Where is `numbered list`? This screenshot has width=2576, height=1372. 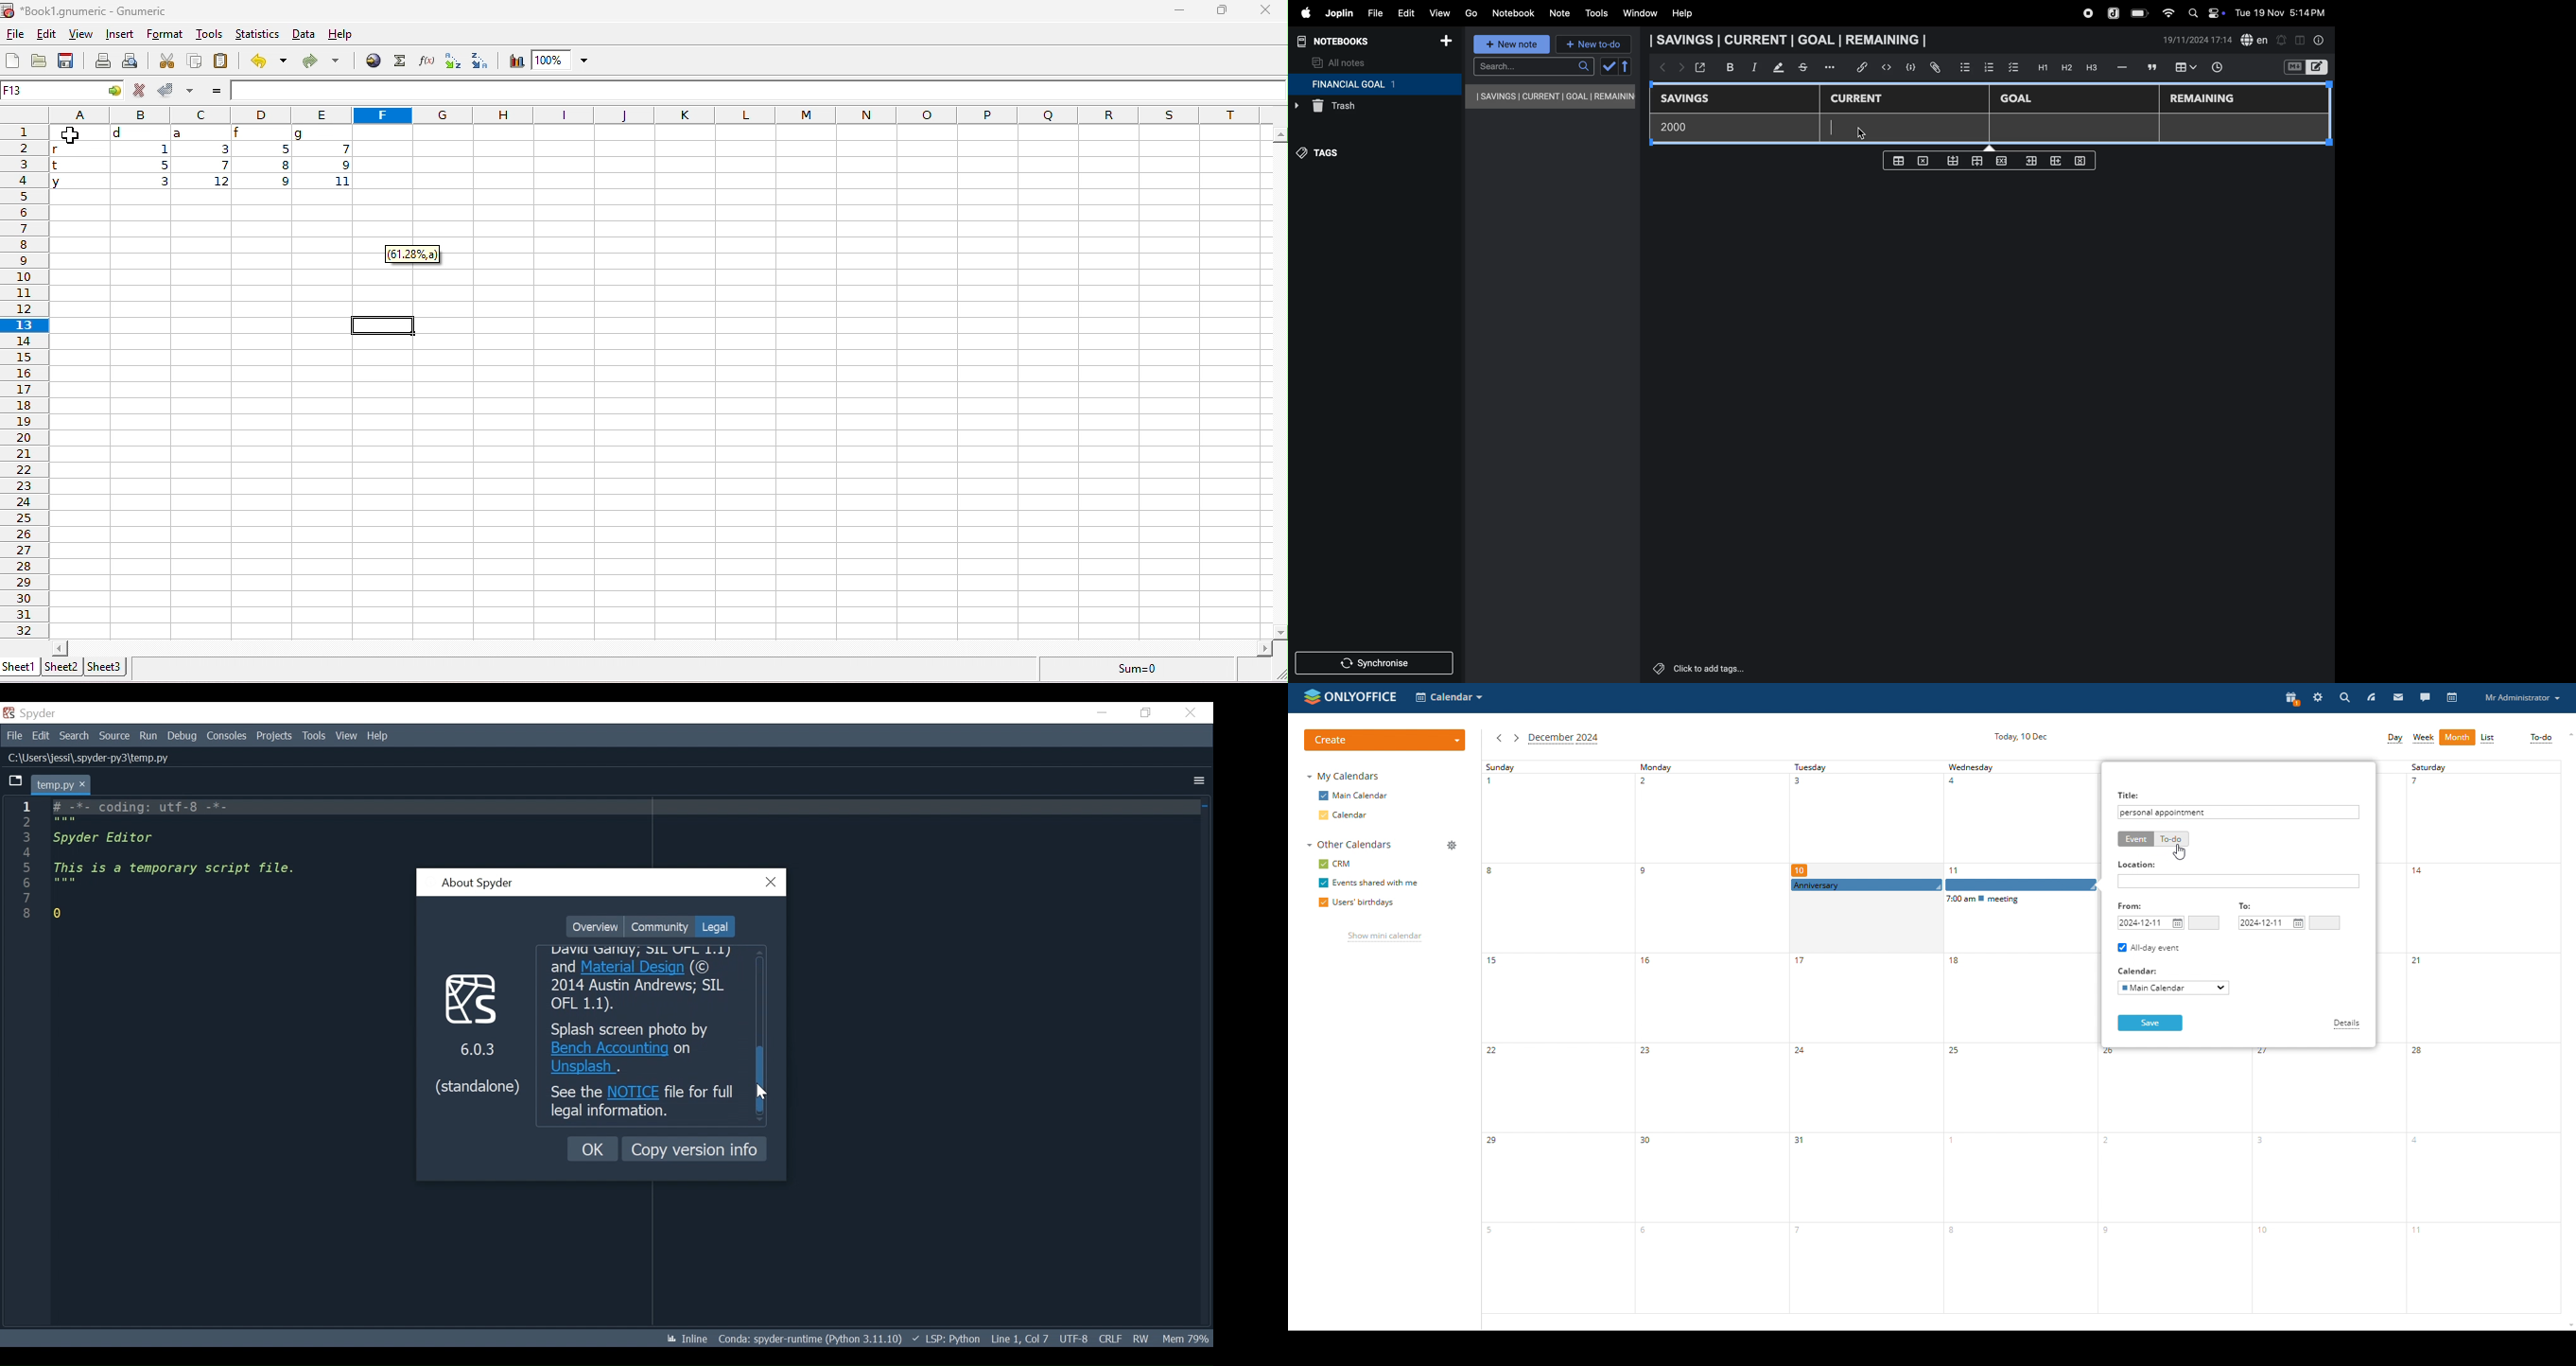
numbered list is located at coordinates (1988, 67).